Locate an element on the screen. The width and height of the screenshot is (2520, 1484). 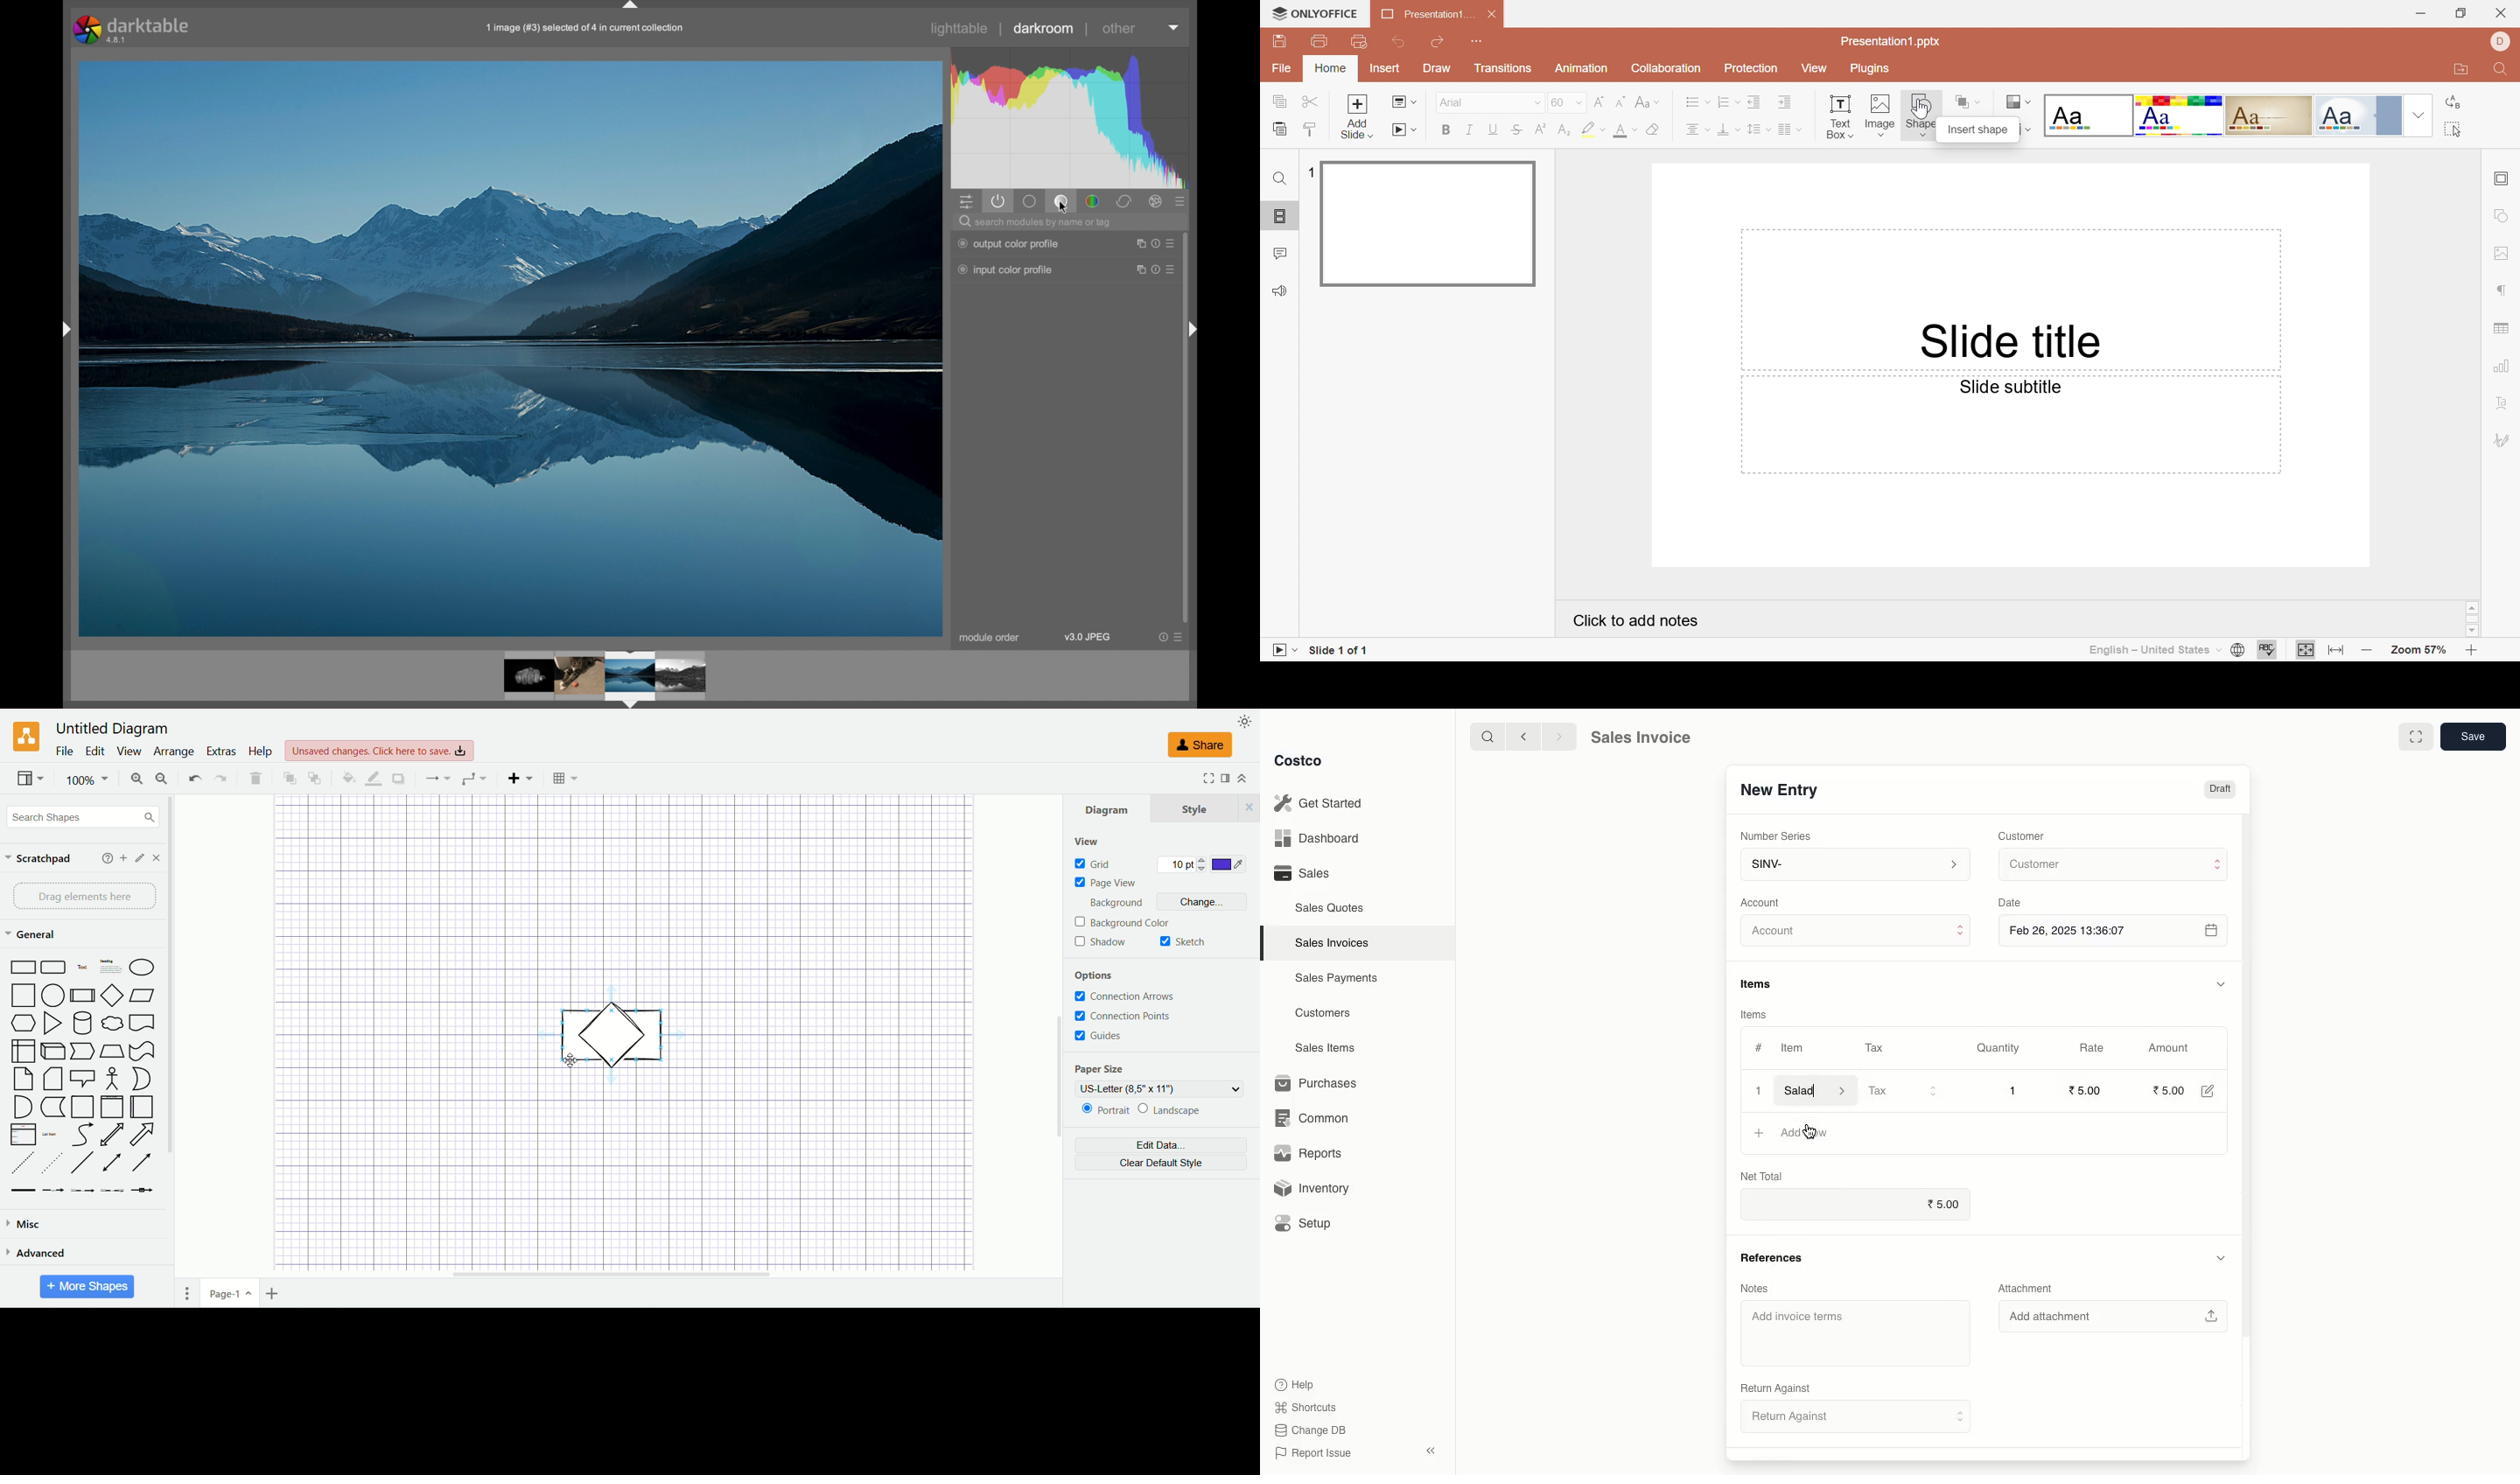
Cloud is located at coordinates (113, 1024).